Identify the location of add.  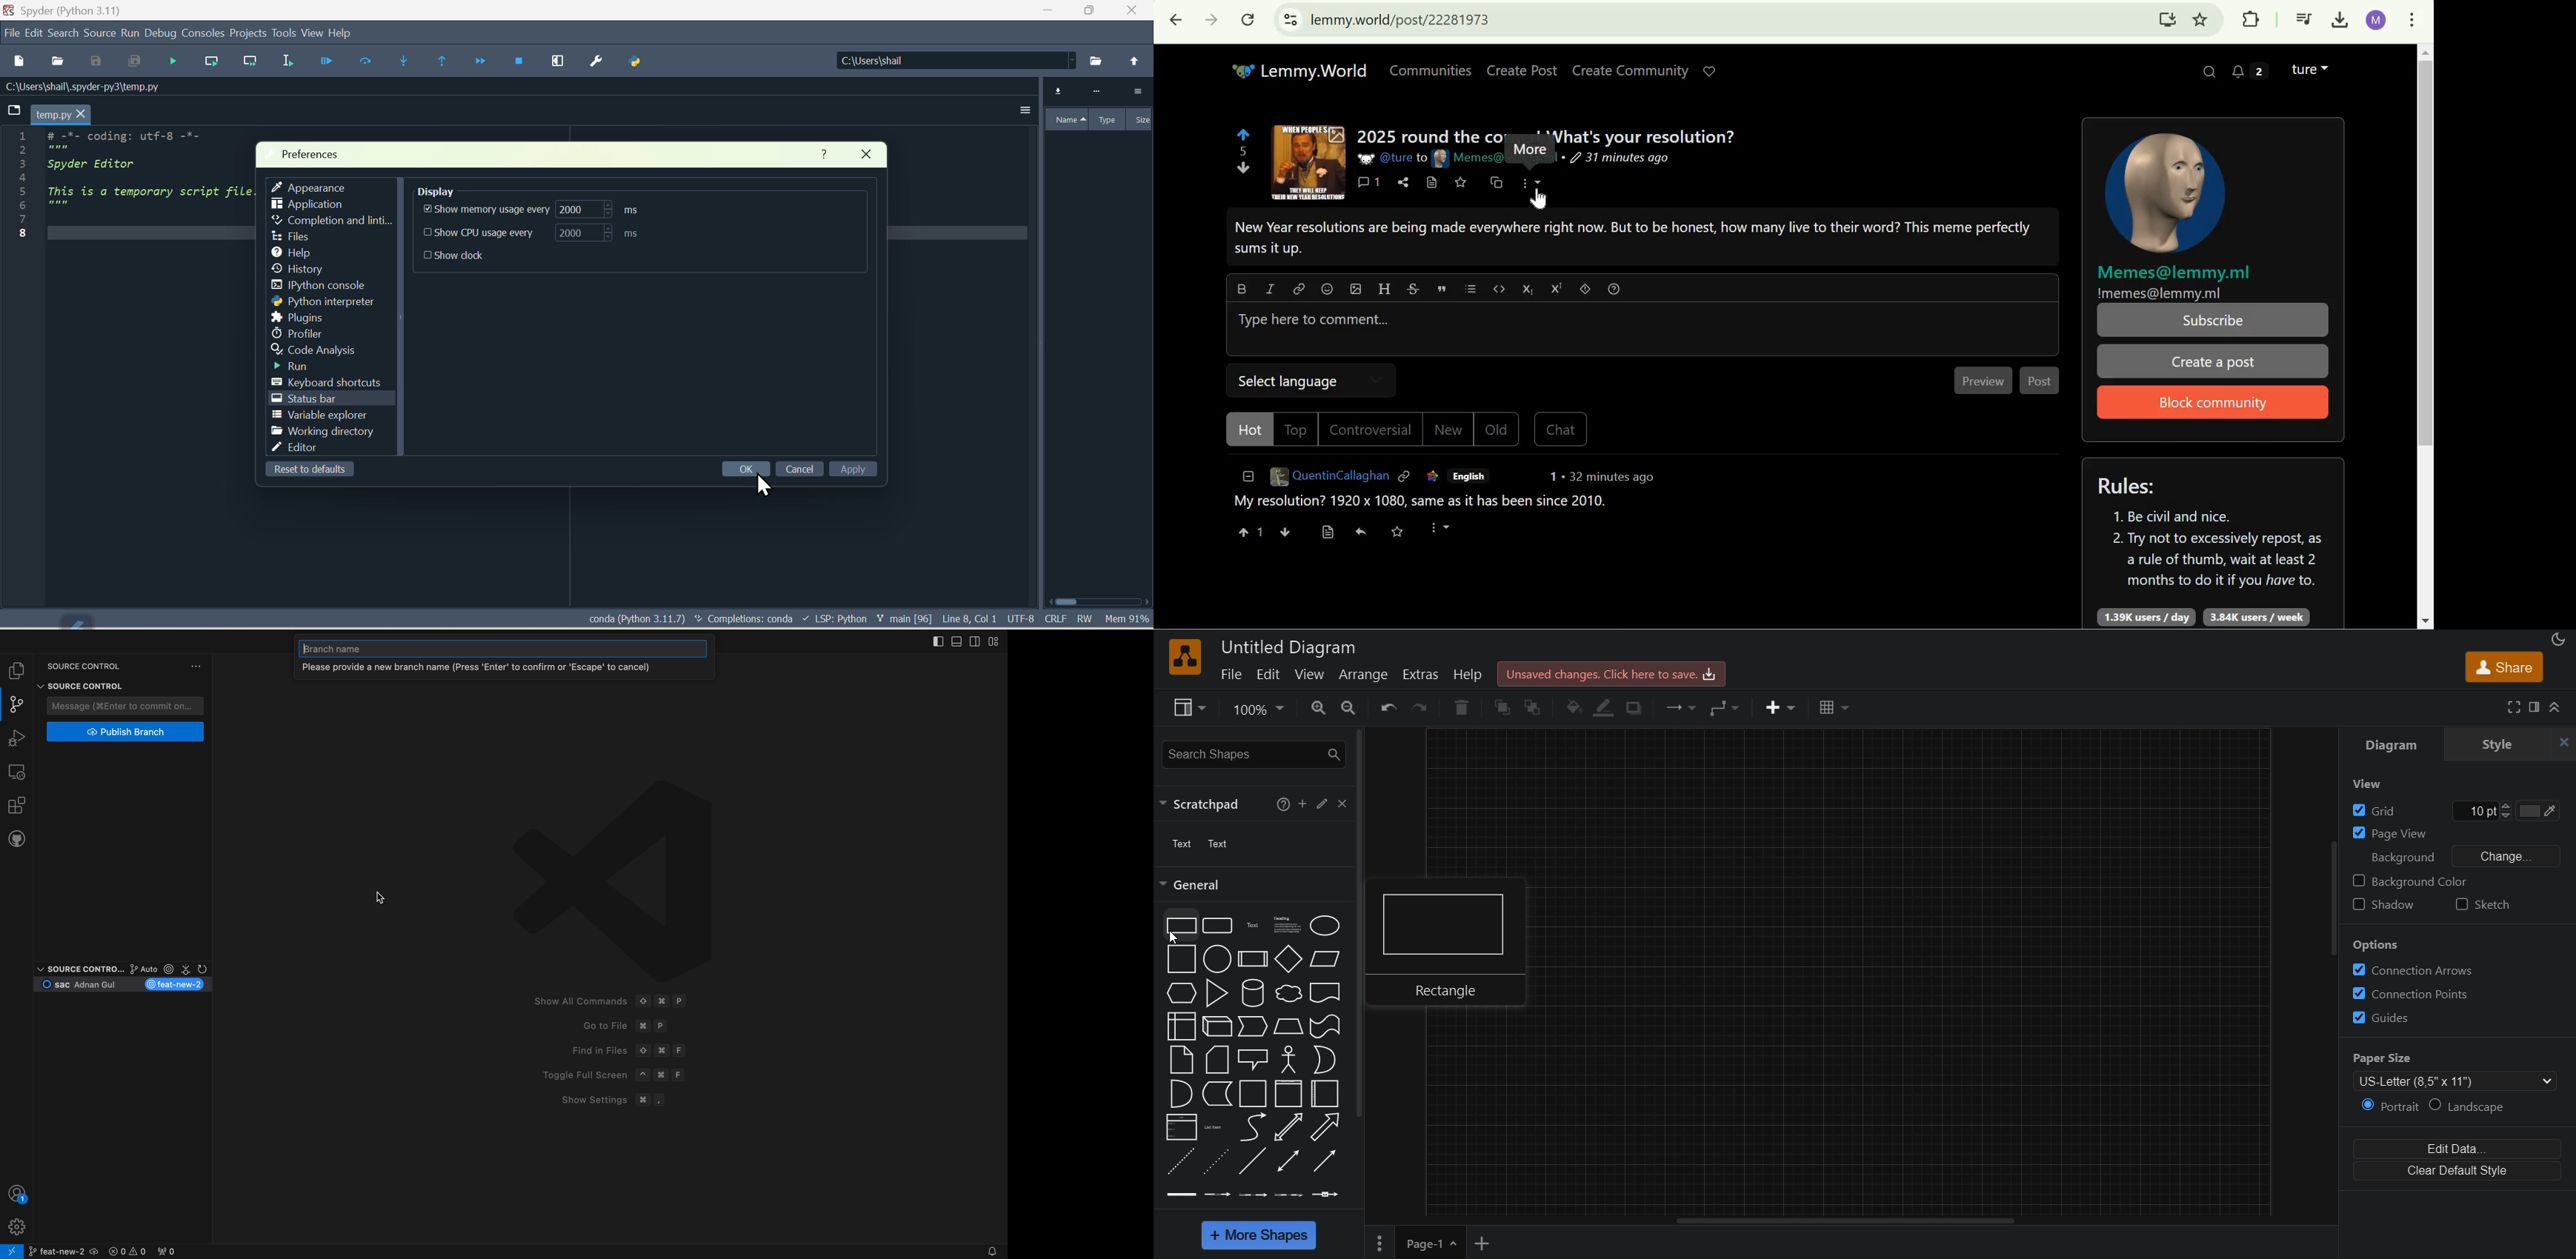
(1302, 804).